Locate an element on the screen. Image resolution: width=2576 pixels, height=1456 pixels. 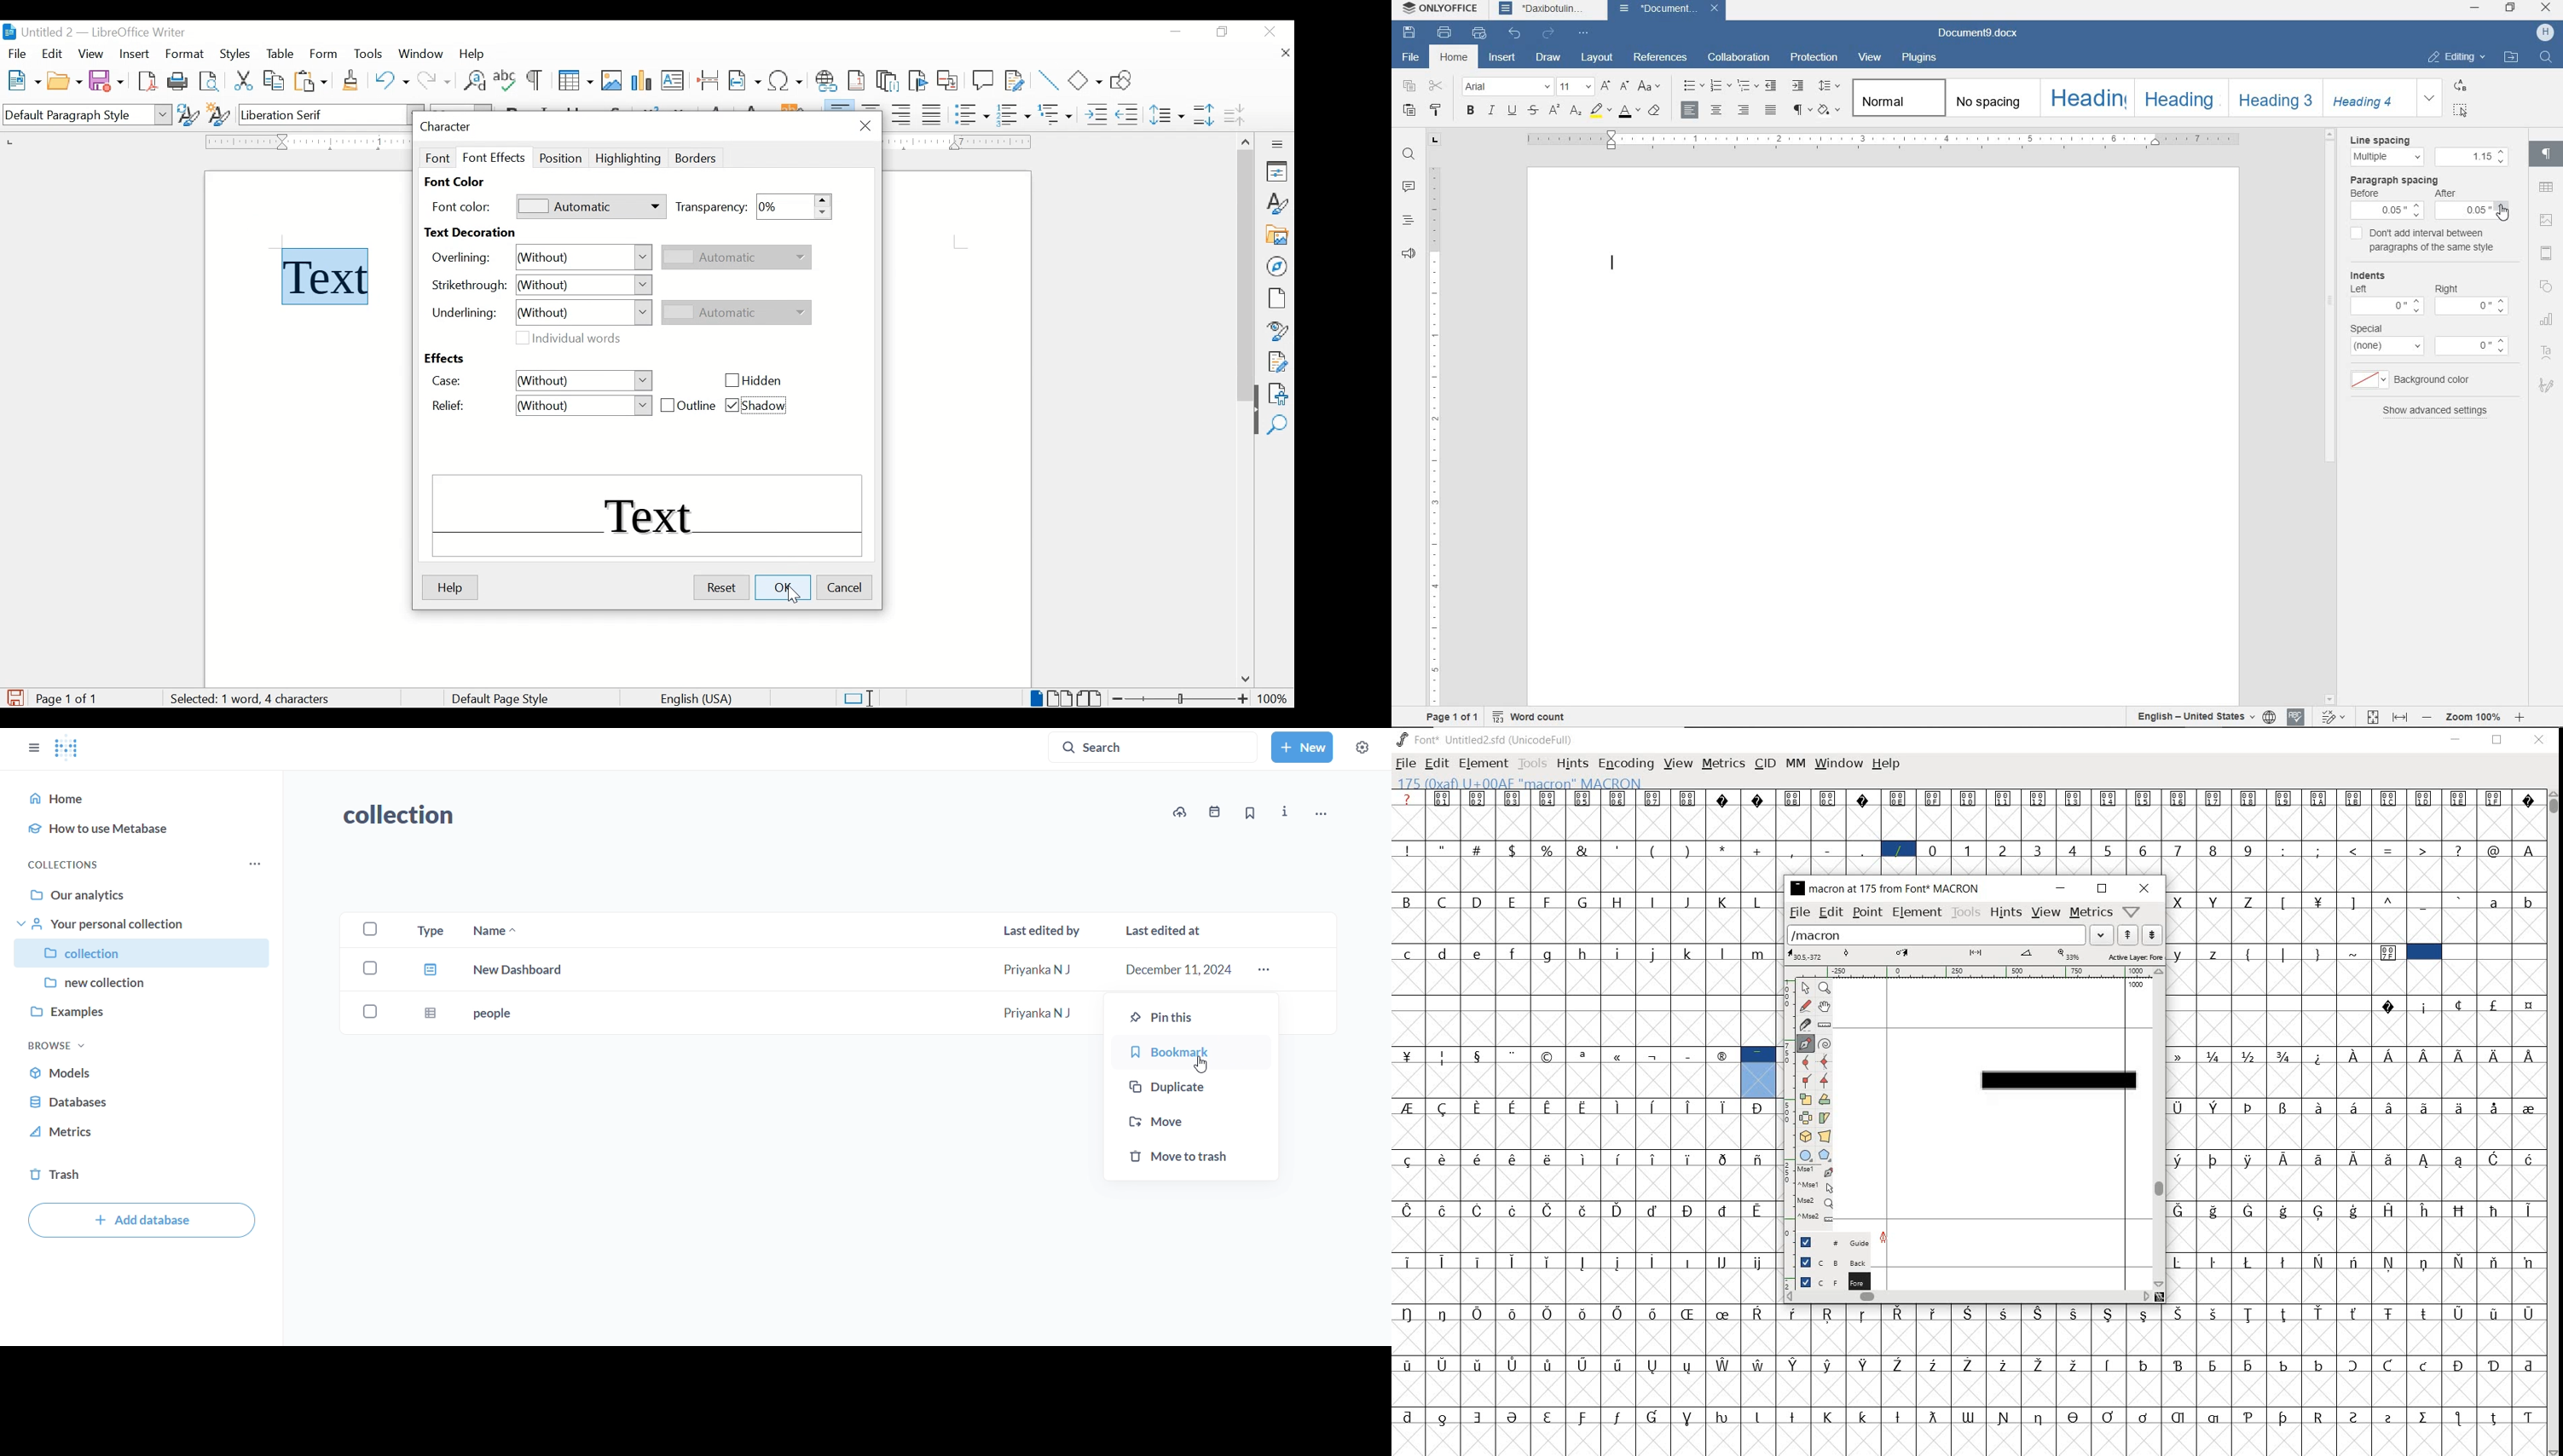
background color is located at coordinates (2432, 381).